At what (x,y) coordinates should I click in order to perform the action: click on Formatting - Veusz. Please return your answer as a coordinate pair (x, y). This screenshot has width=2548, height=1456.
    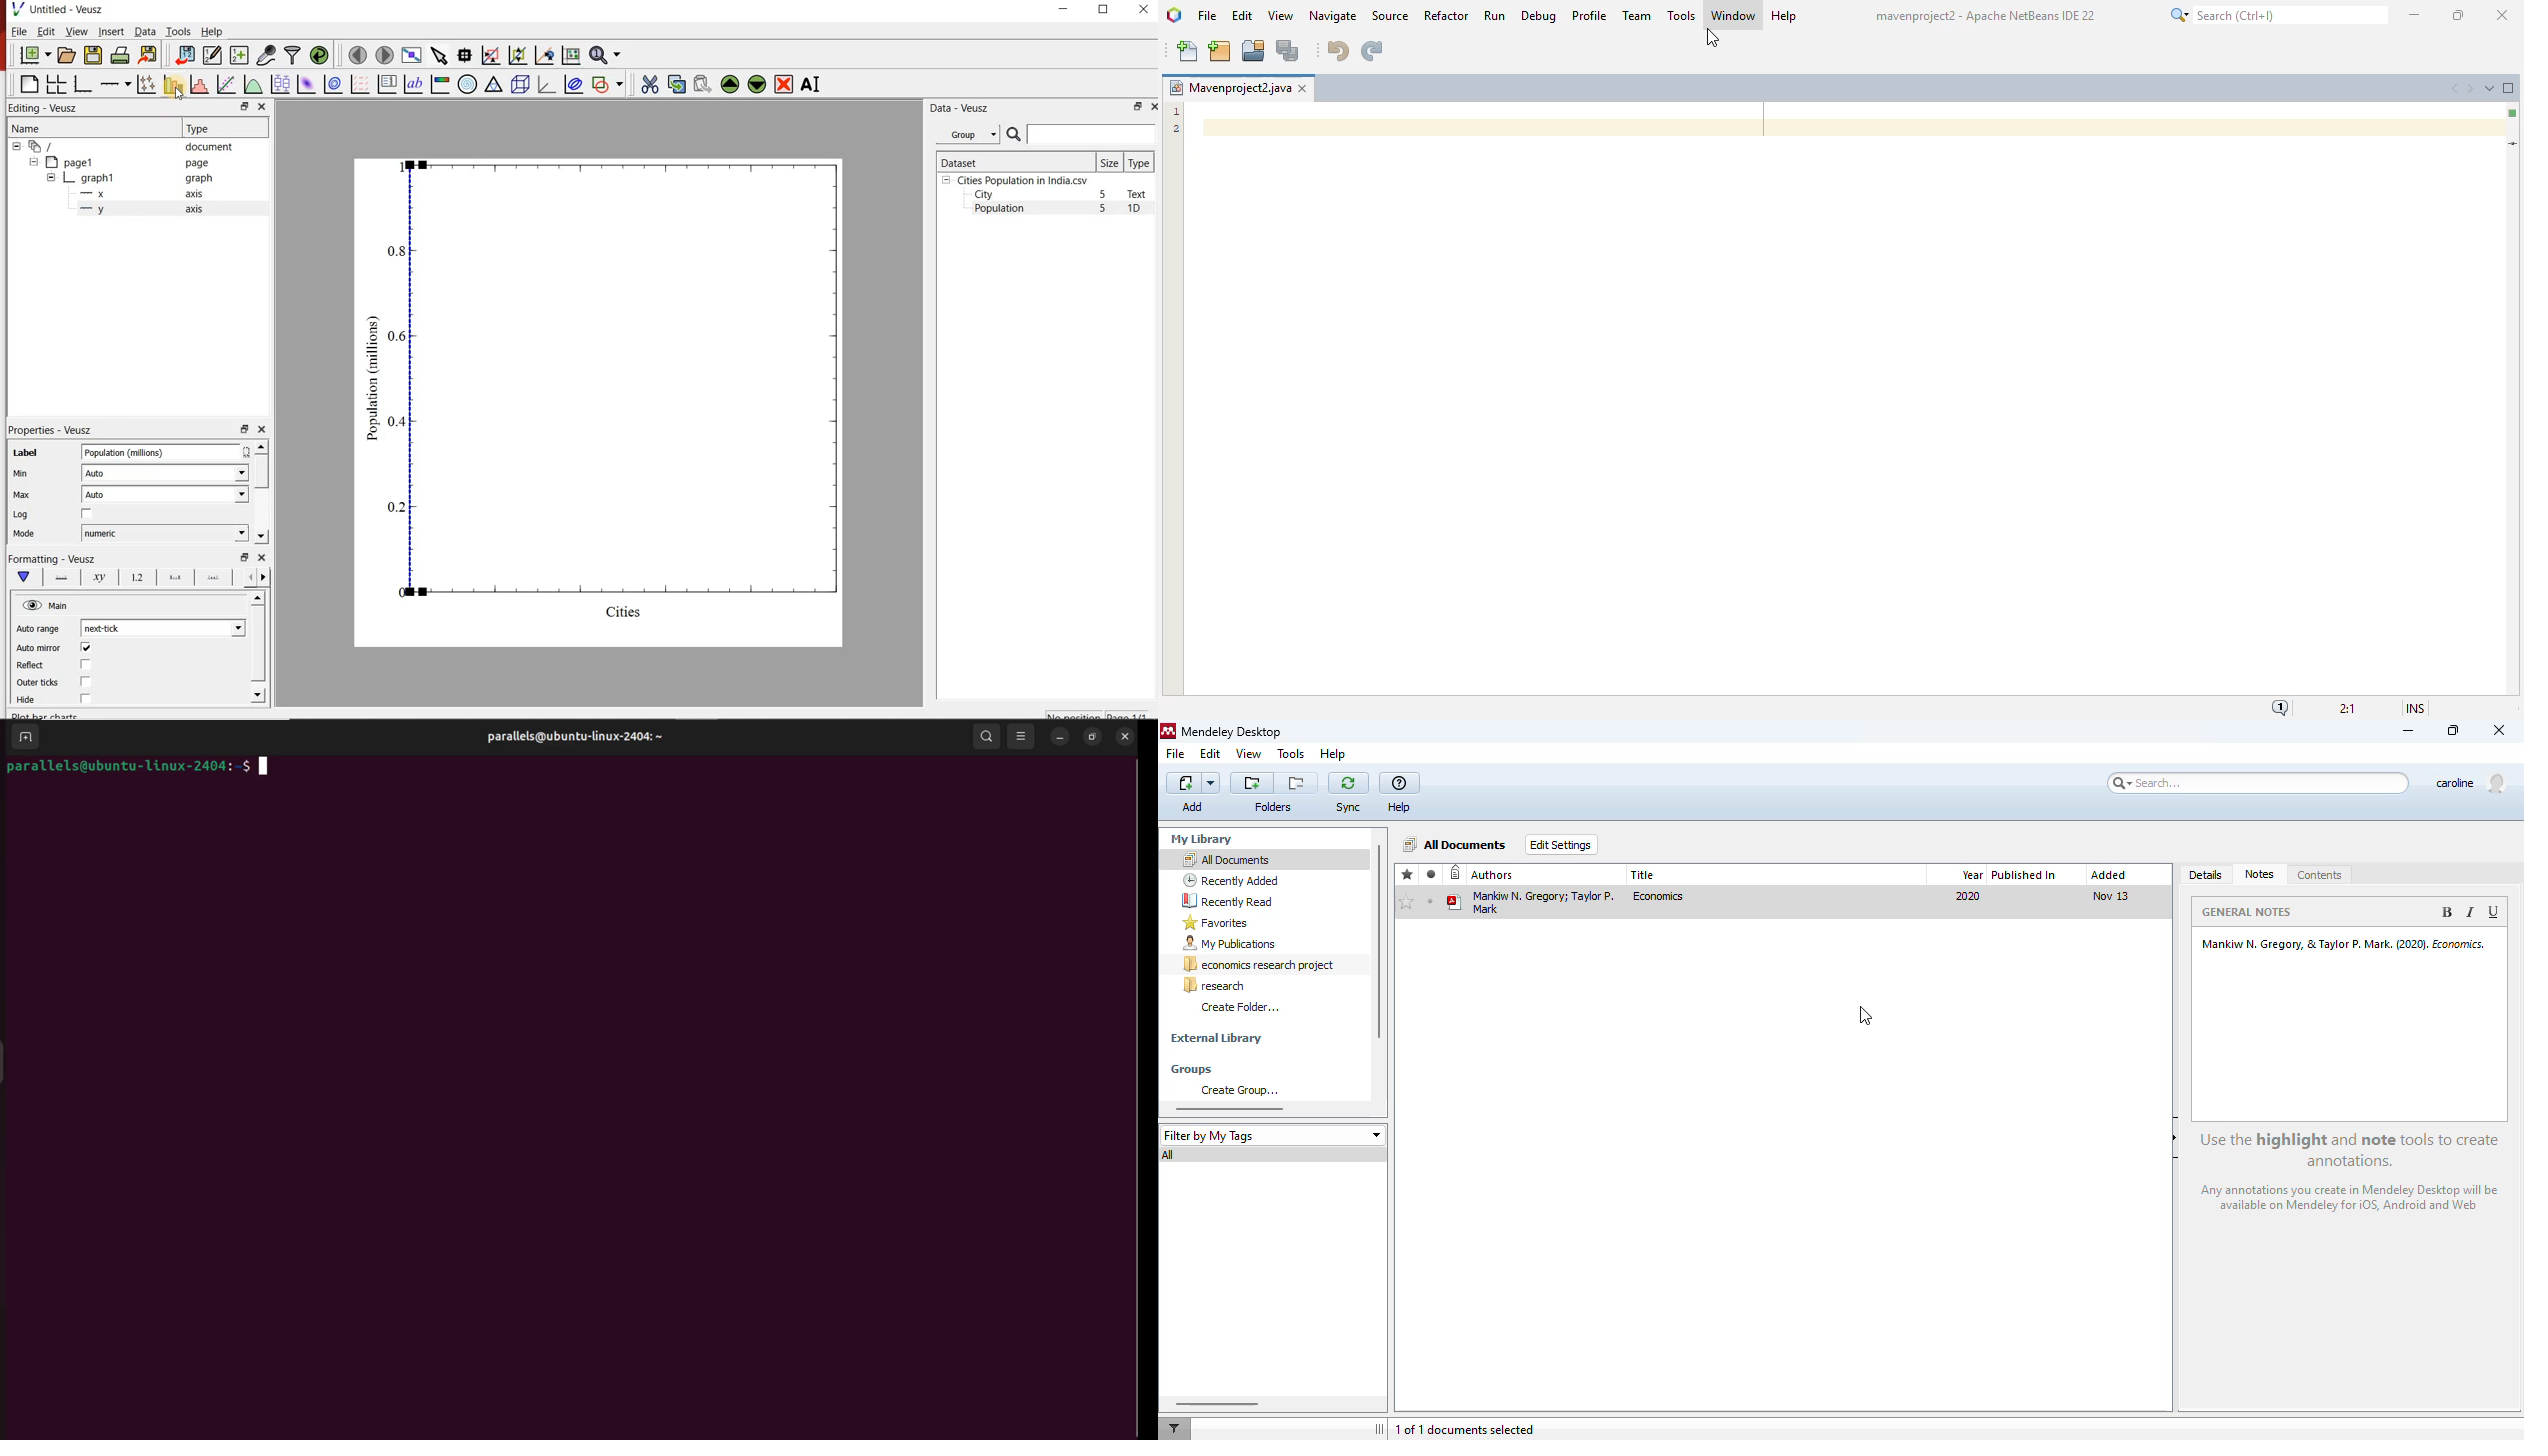
    Looking at the image, I should click on (53, 559).